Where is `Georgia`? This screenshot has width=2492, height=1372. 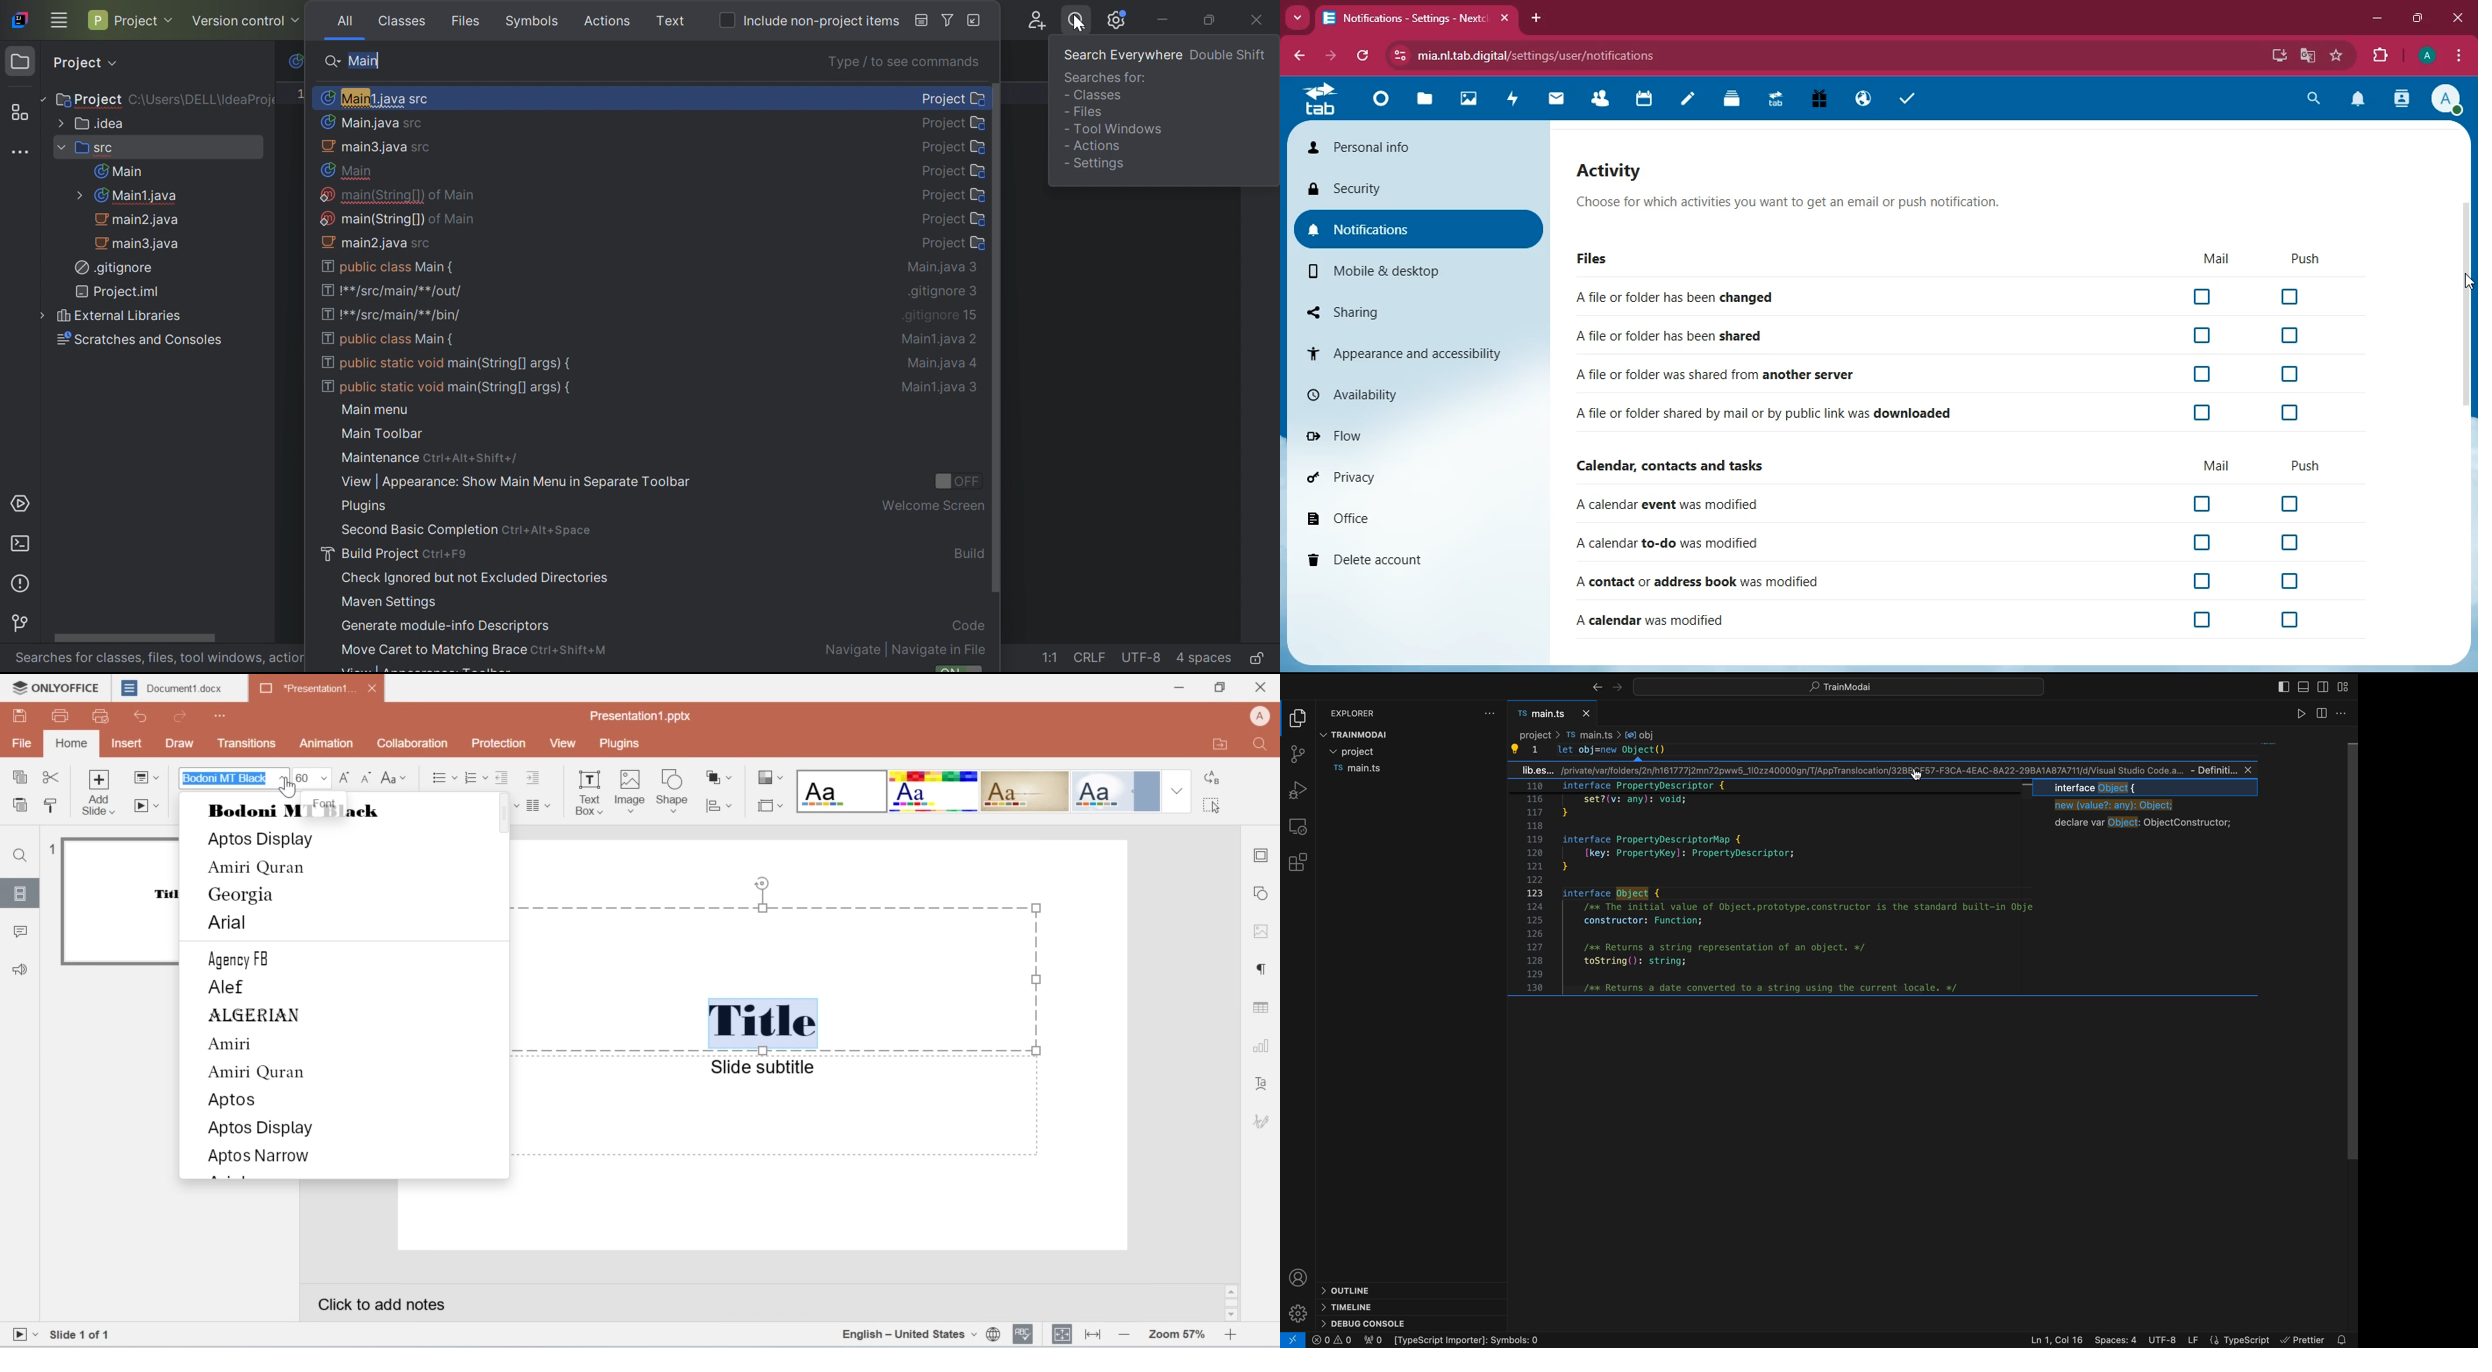
Georgia is located at coordinates (244, 896).